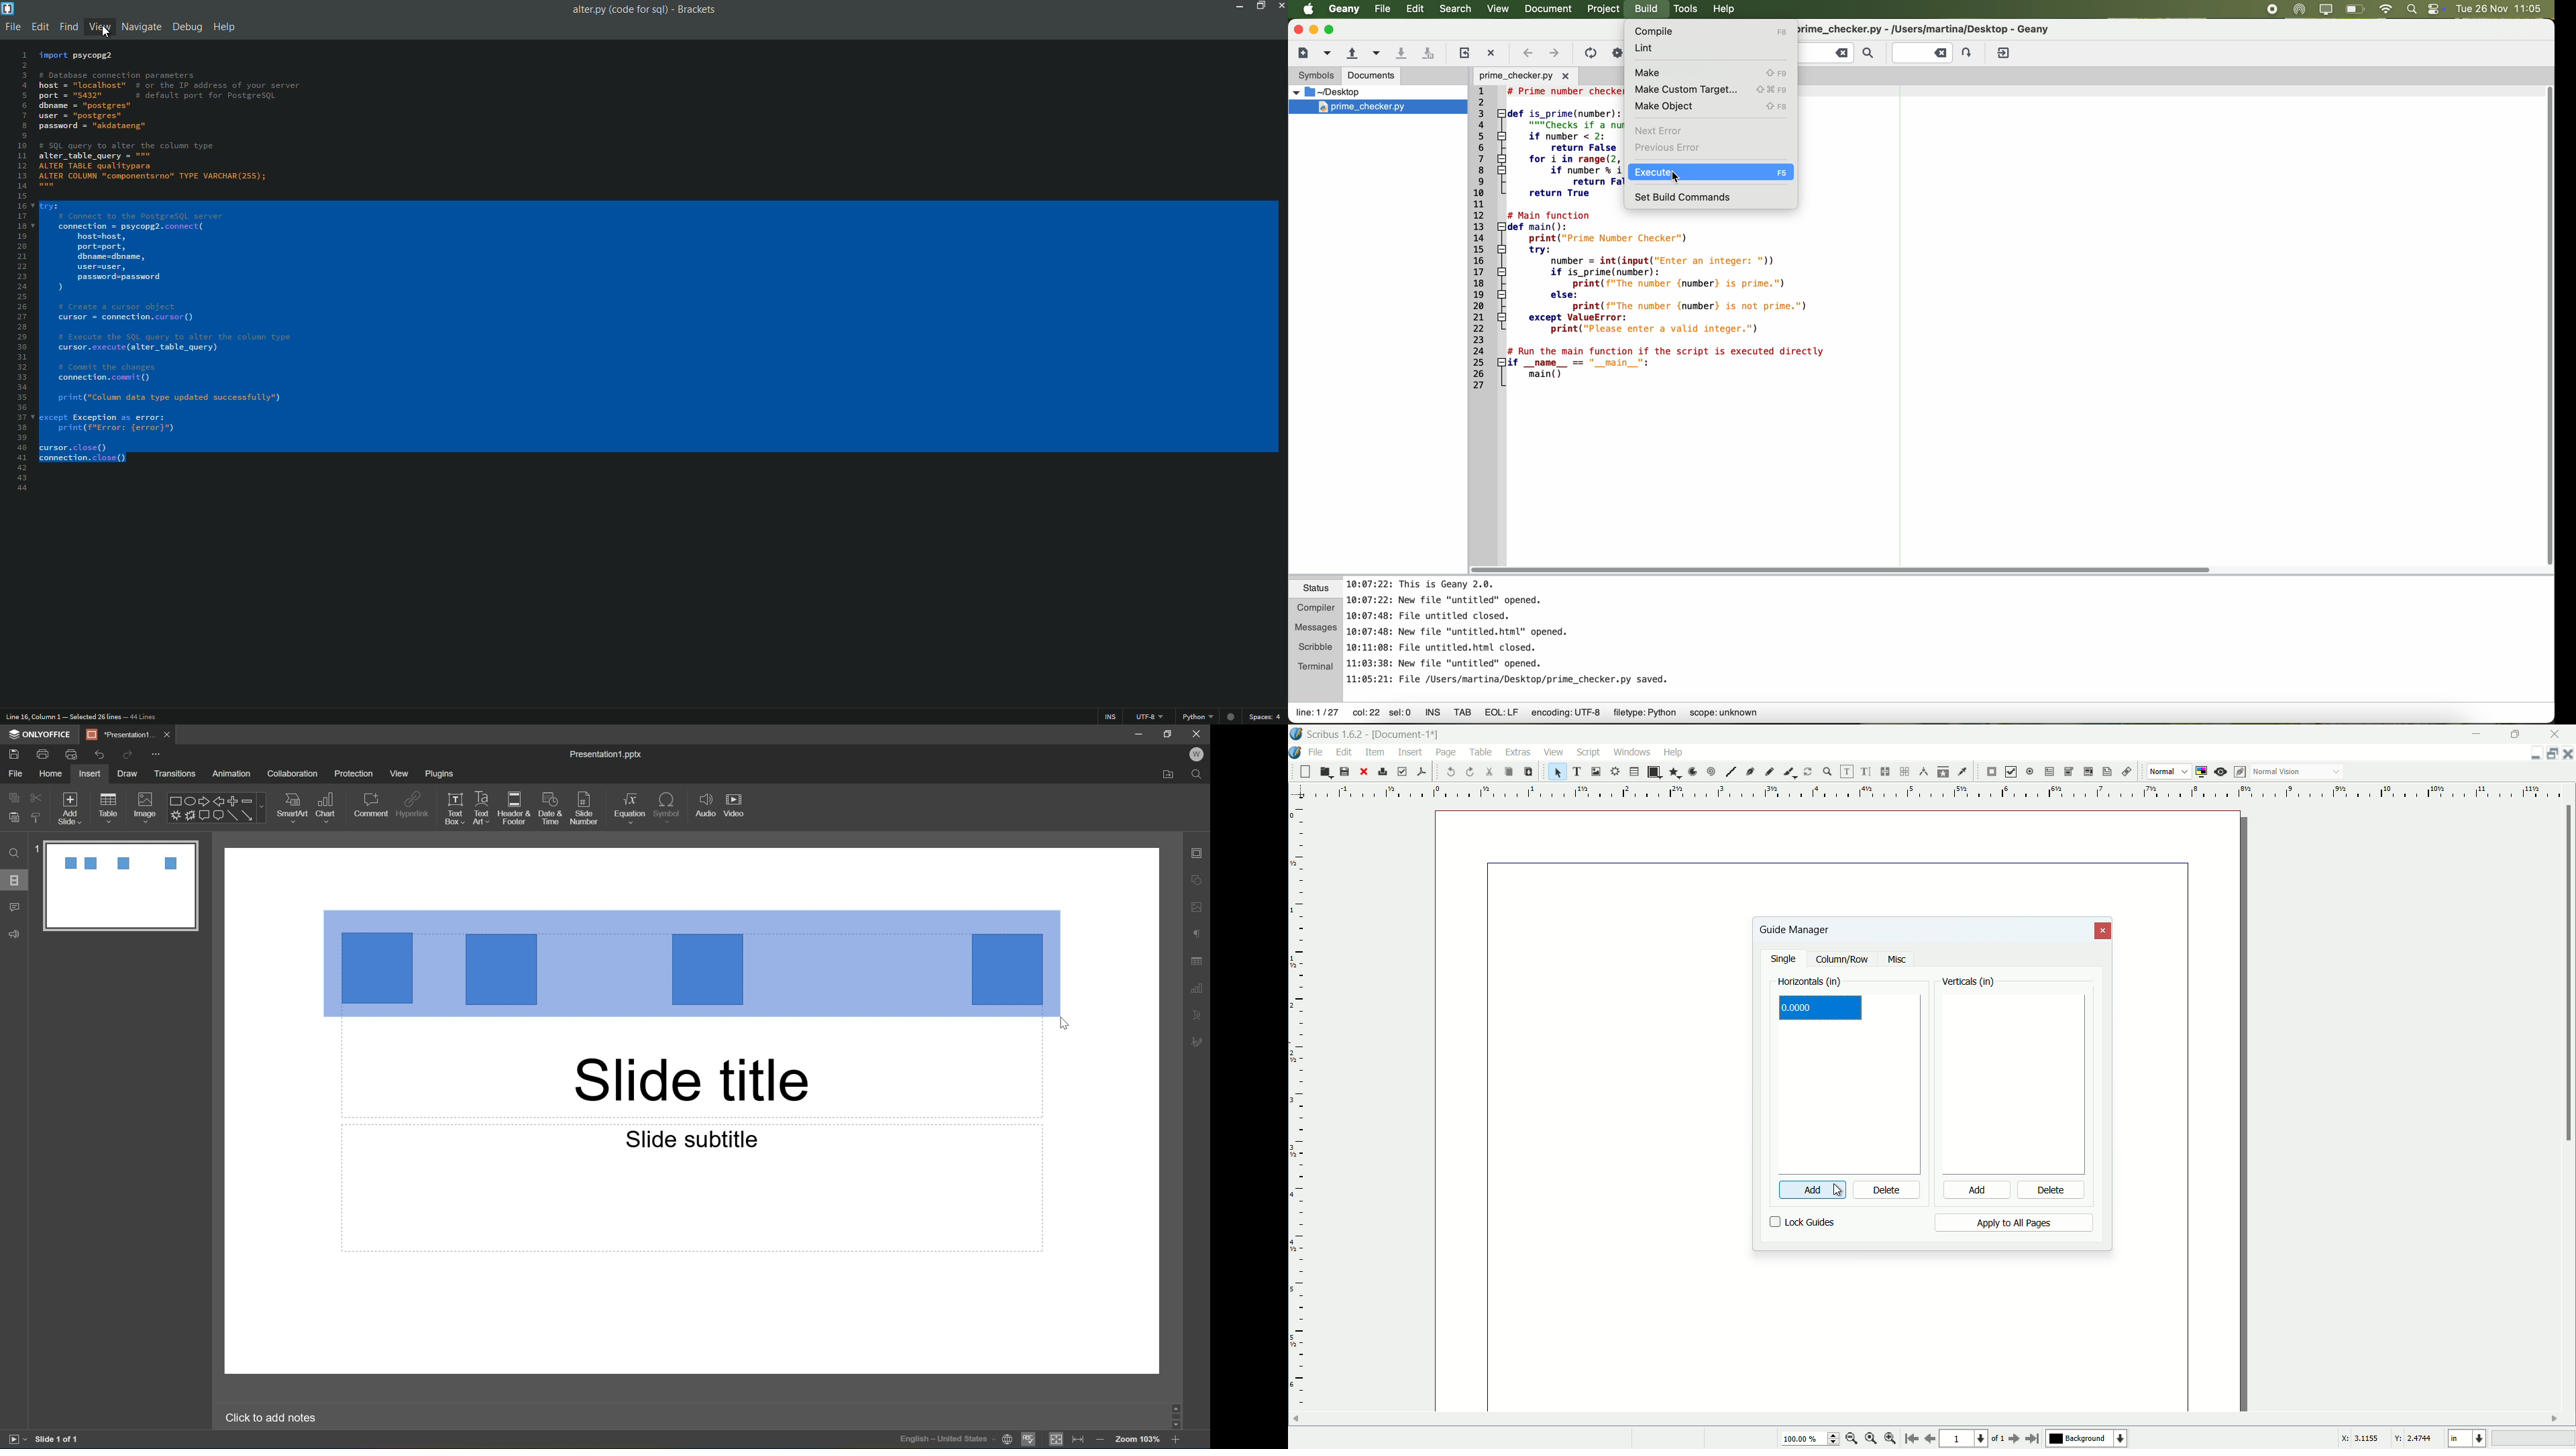 The height and width of the screenshot is (1456, 2576). Describe the element at coordinates (42, 753) in the screenshot. I see `print` at that location.